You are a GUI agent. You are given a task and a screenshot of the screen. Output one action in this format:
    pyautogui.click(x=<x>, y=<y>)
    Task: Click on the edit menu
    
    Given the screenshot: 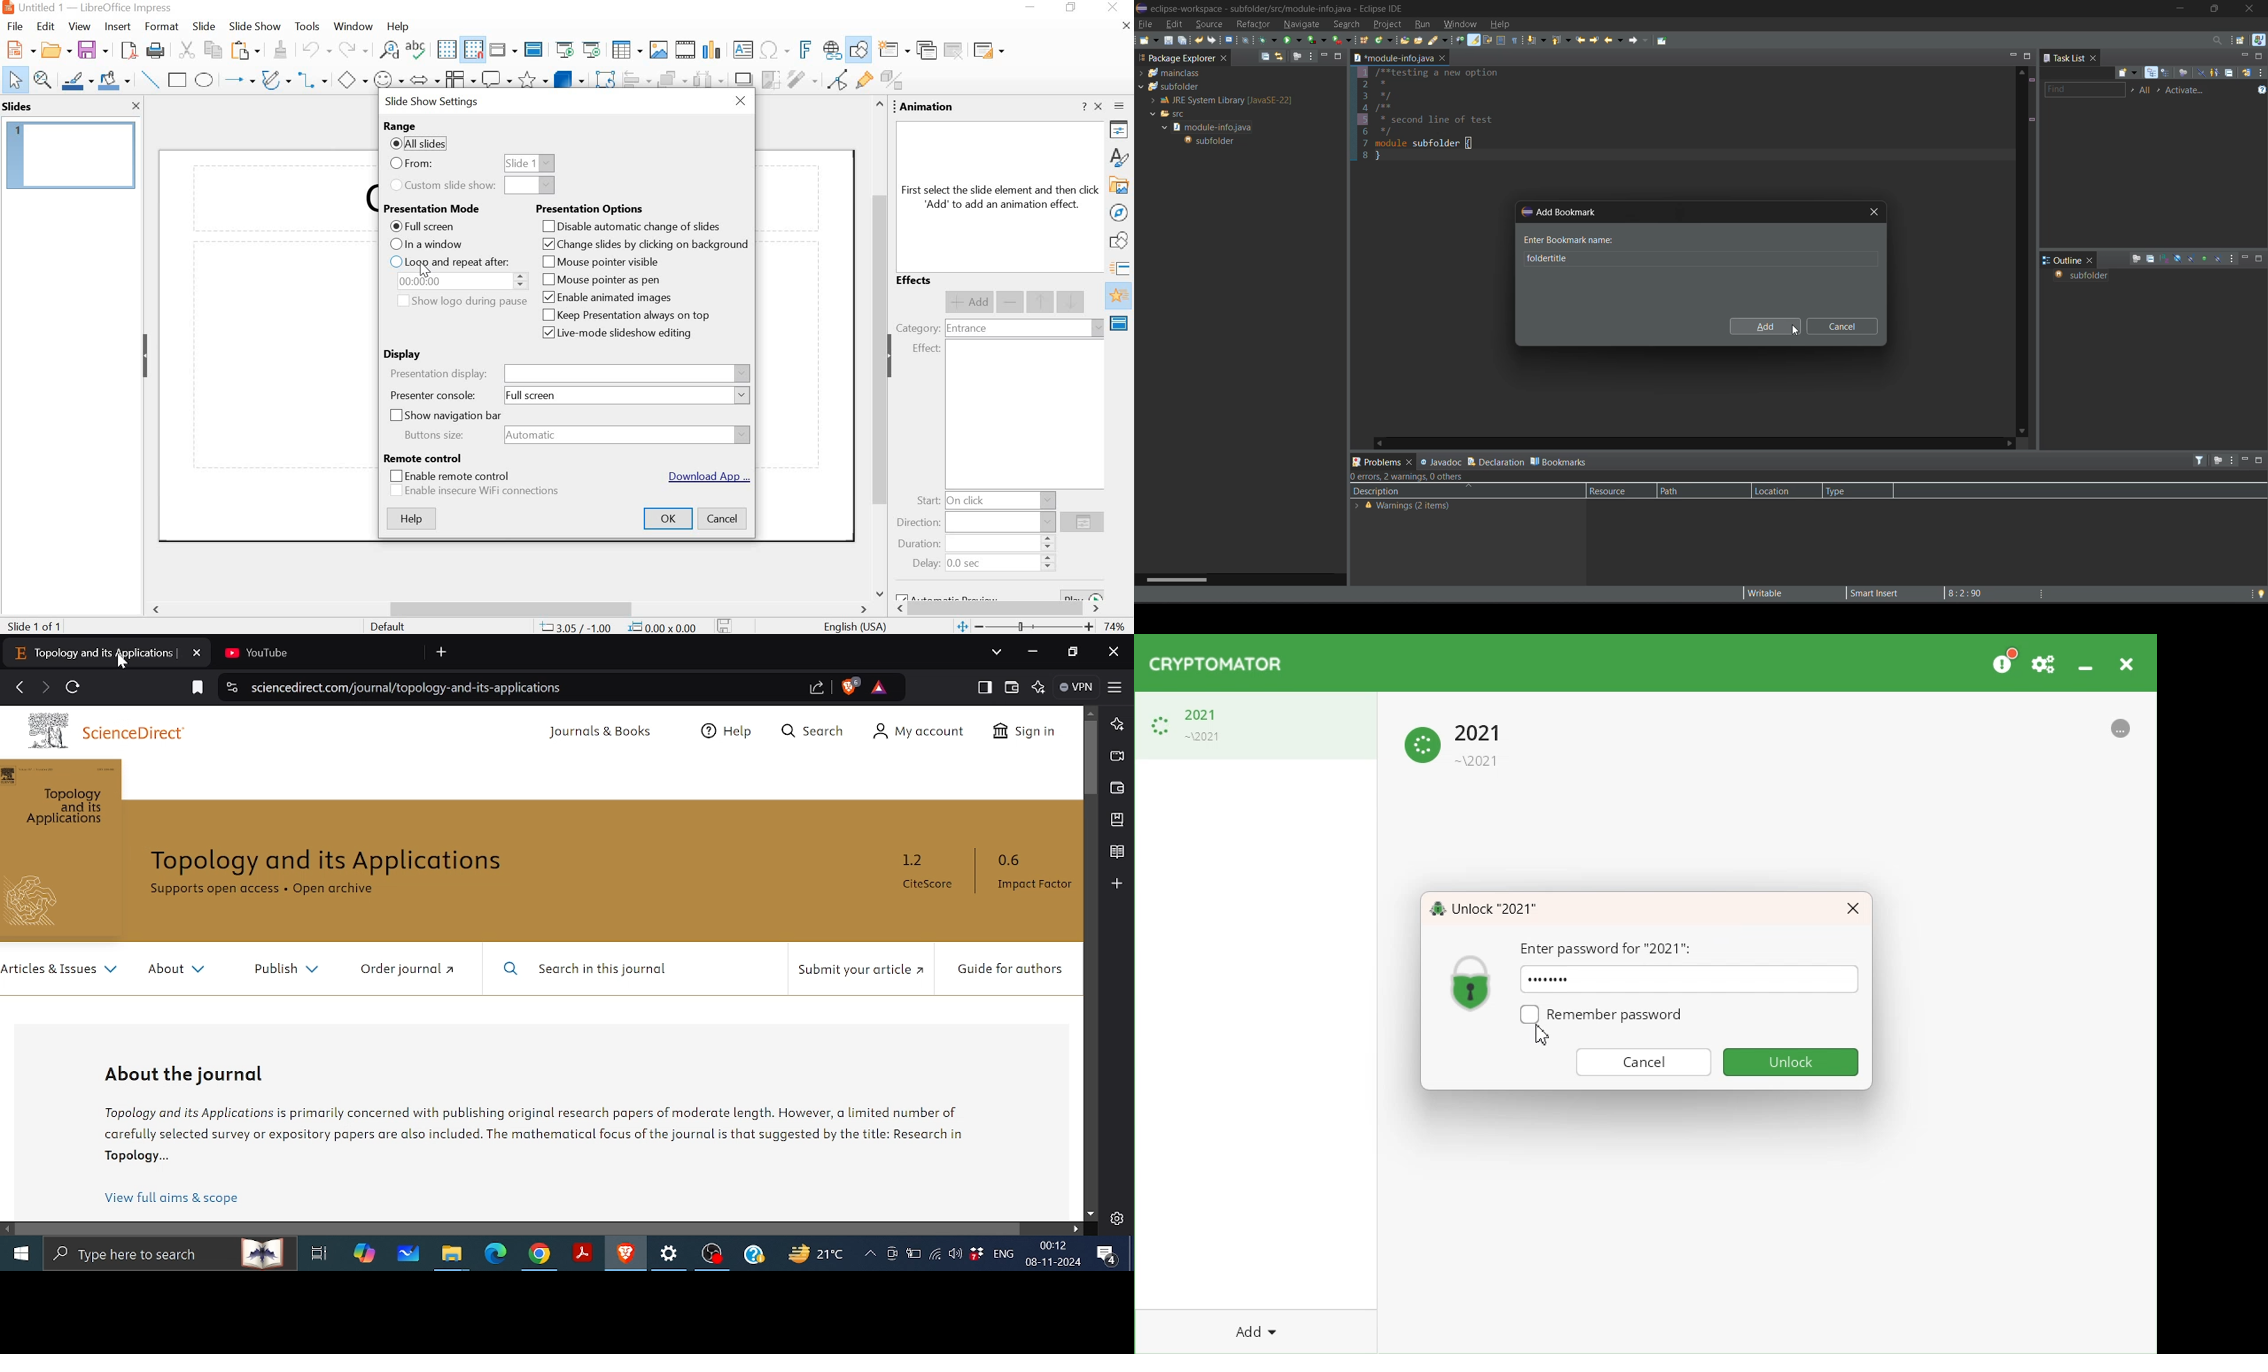 What is the action you would take?
    pyautogui.click(x=45, y=27)
    